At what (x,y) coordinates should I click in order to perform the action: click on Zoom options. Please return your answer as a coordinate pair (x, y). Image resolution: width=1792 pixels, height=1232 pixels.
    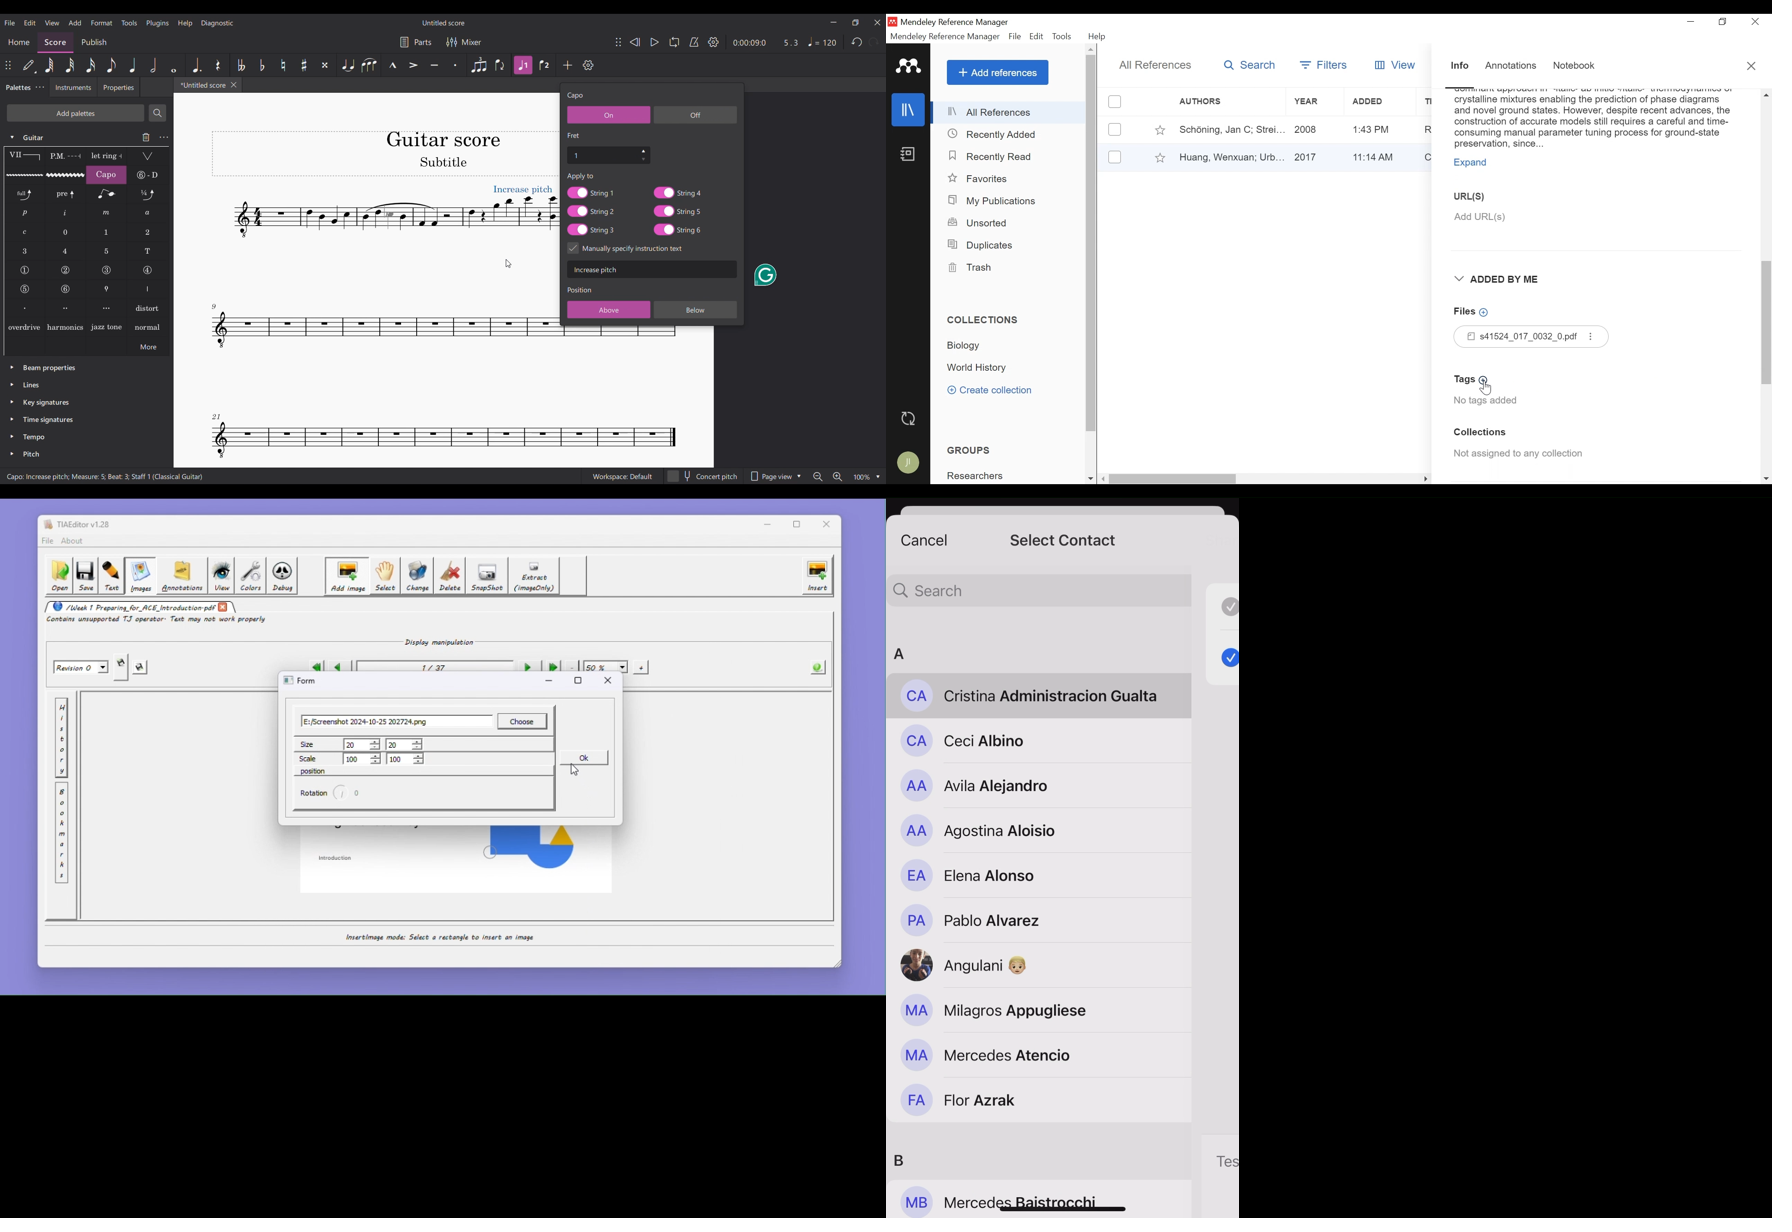
    Looking at the image, I should click on (867, 478).